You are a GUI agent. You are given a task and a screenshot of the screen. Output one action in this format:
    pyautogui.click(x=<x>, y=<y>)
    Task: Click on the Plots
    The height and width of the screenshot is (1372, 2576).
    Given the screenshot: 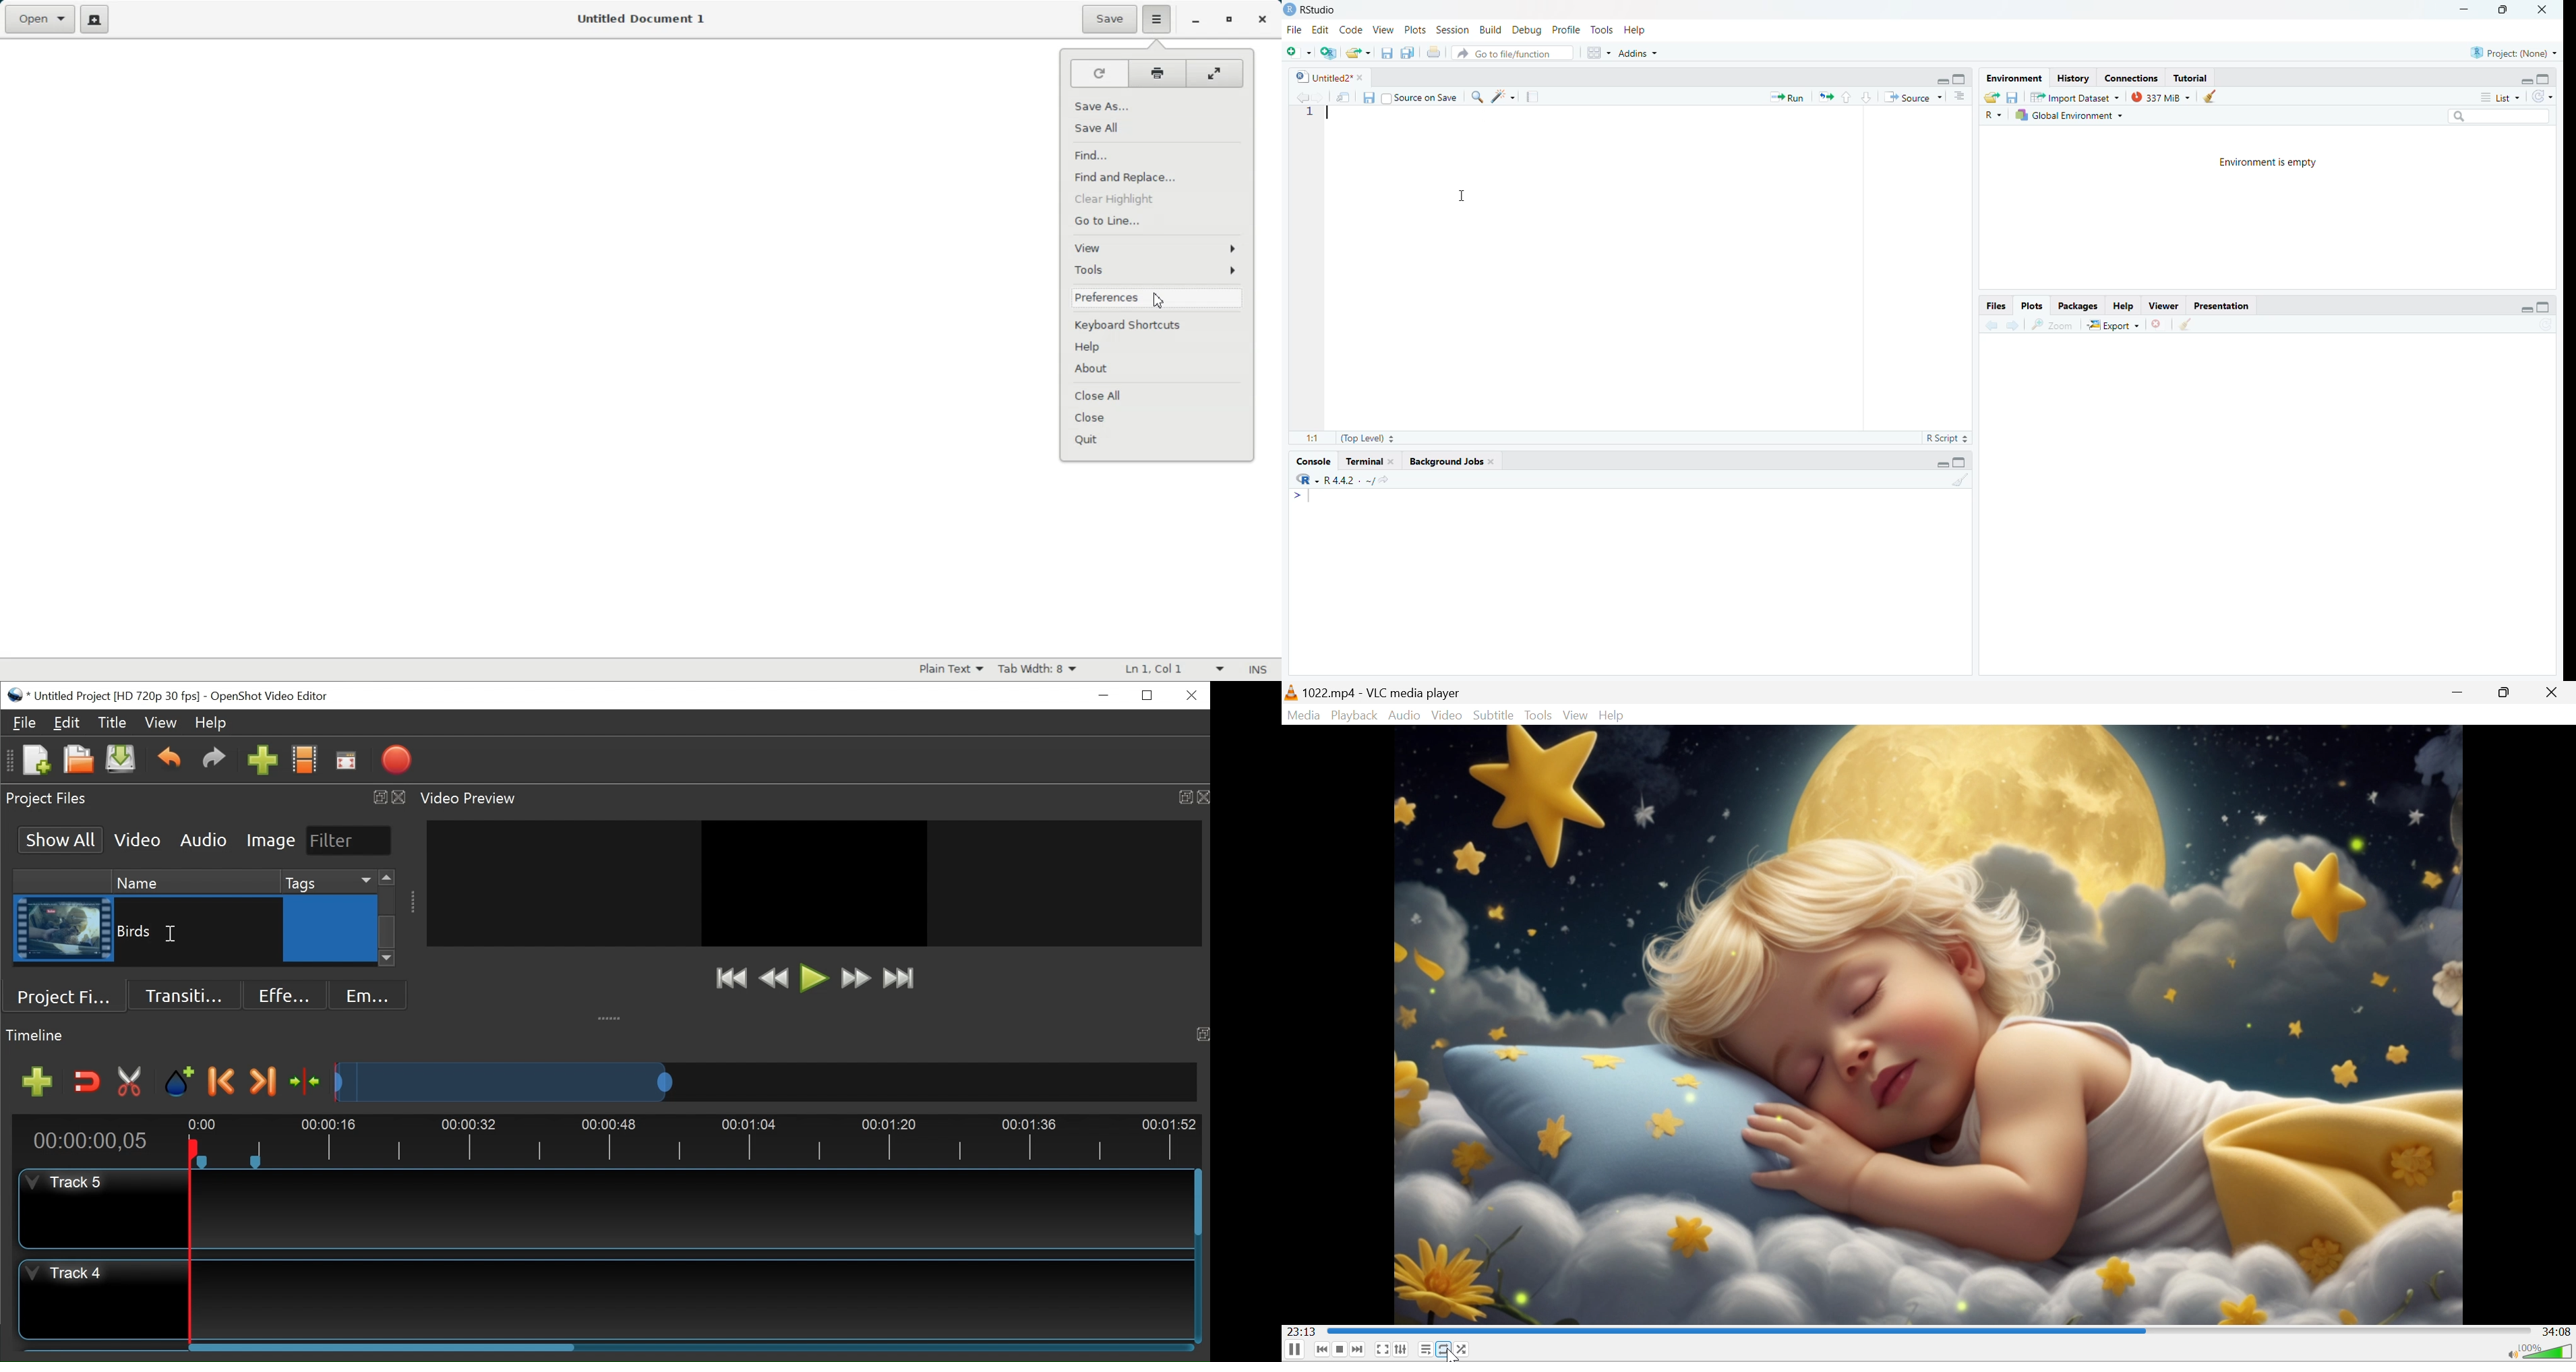 What is the action you would take?
    pyautogui.click(x=2032, y=305)
    